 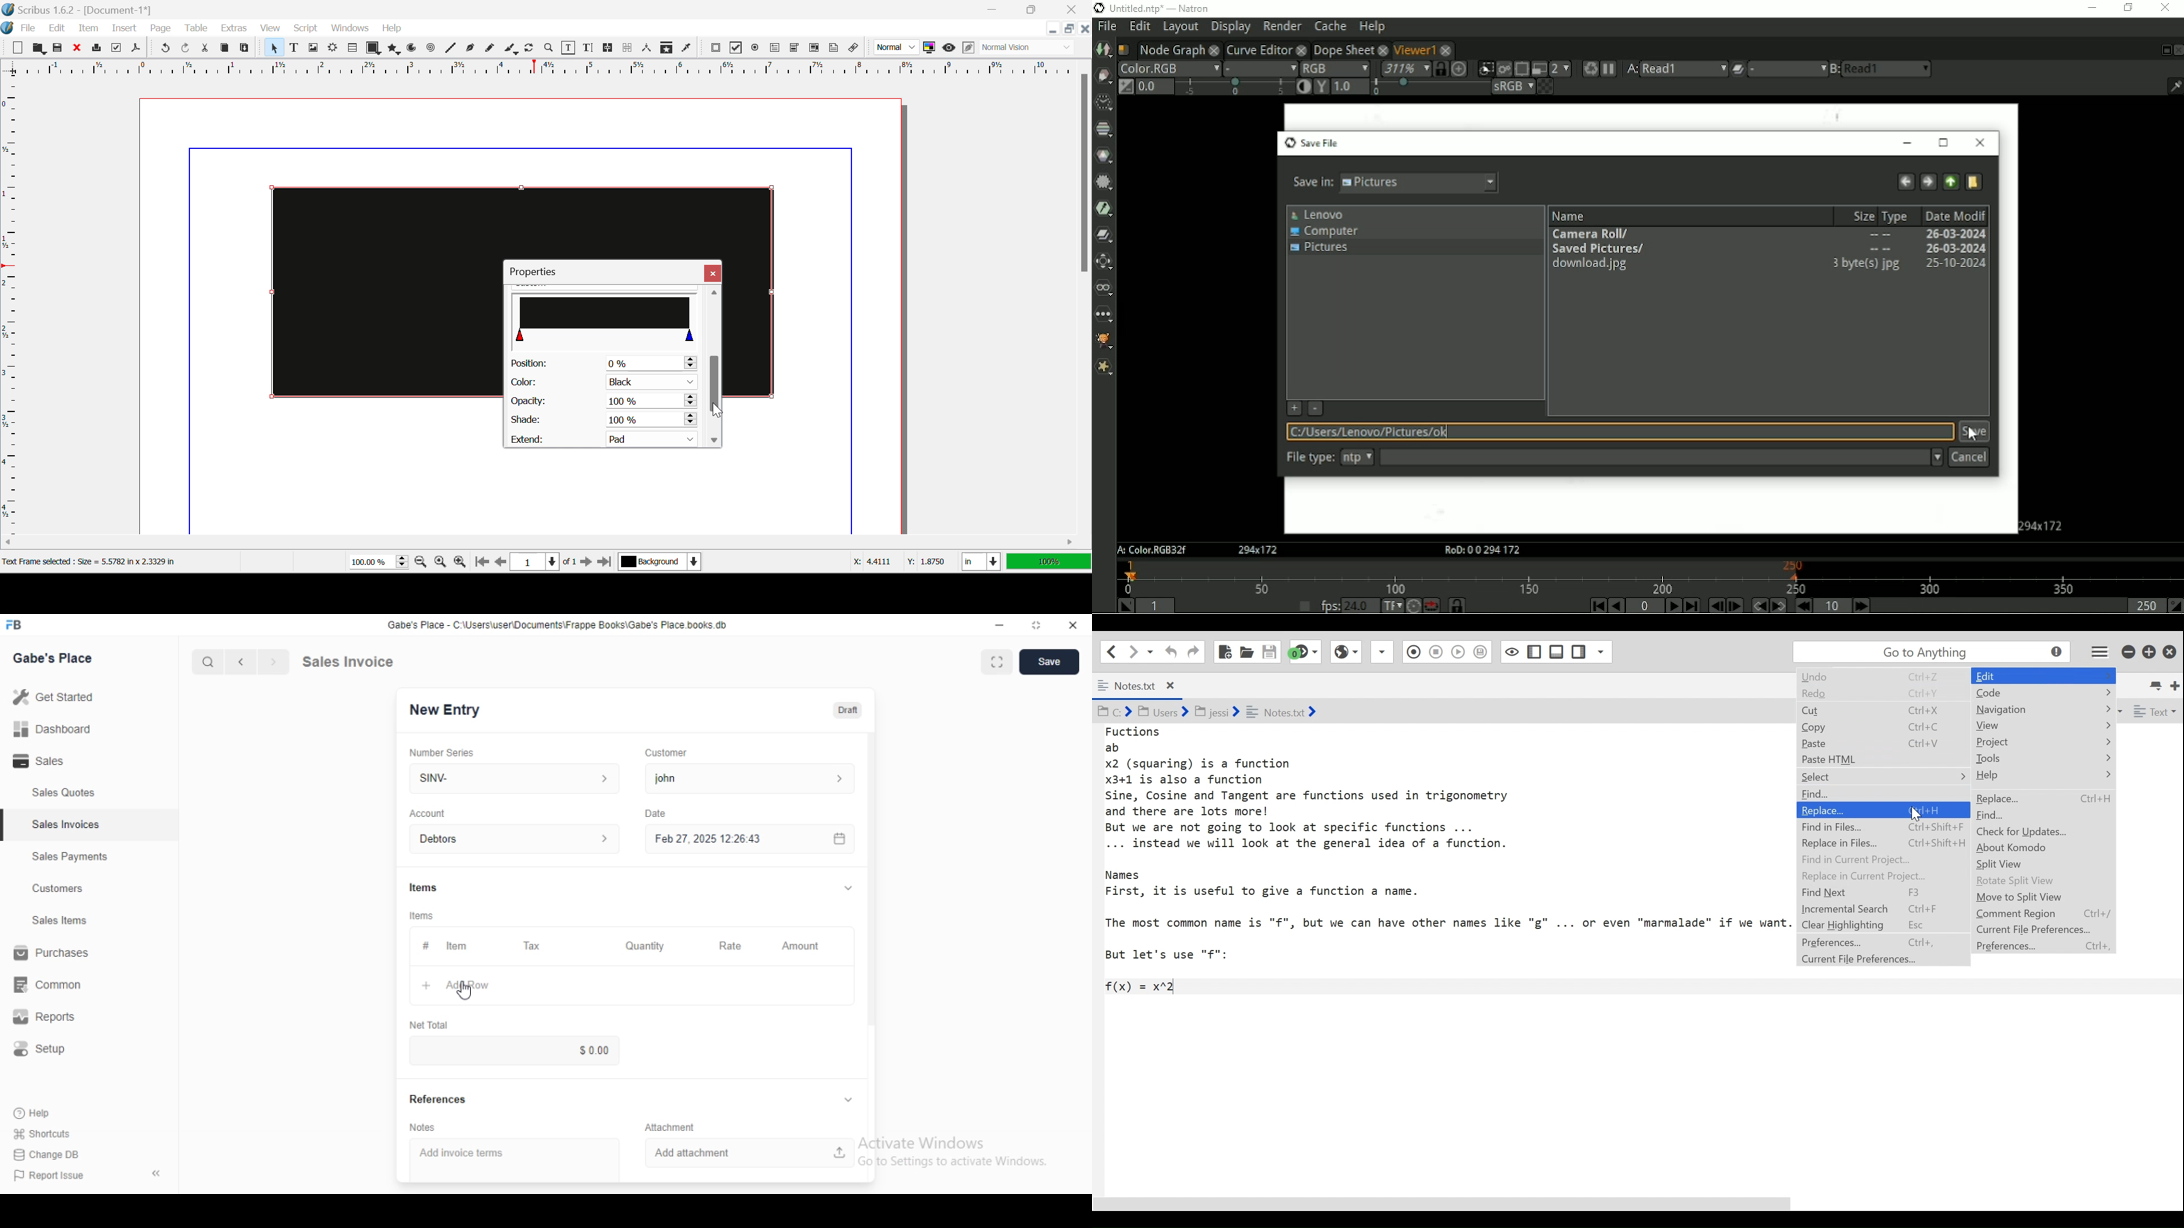 What do you see at coordinates (50, 953) in the screenshot?
I see `Purchases` at bounding box center [50, 953].